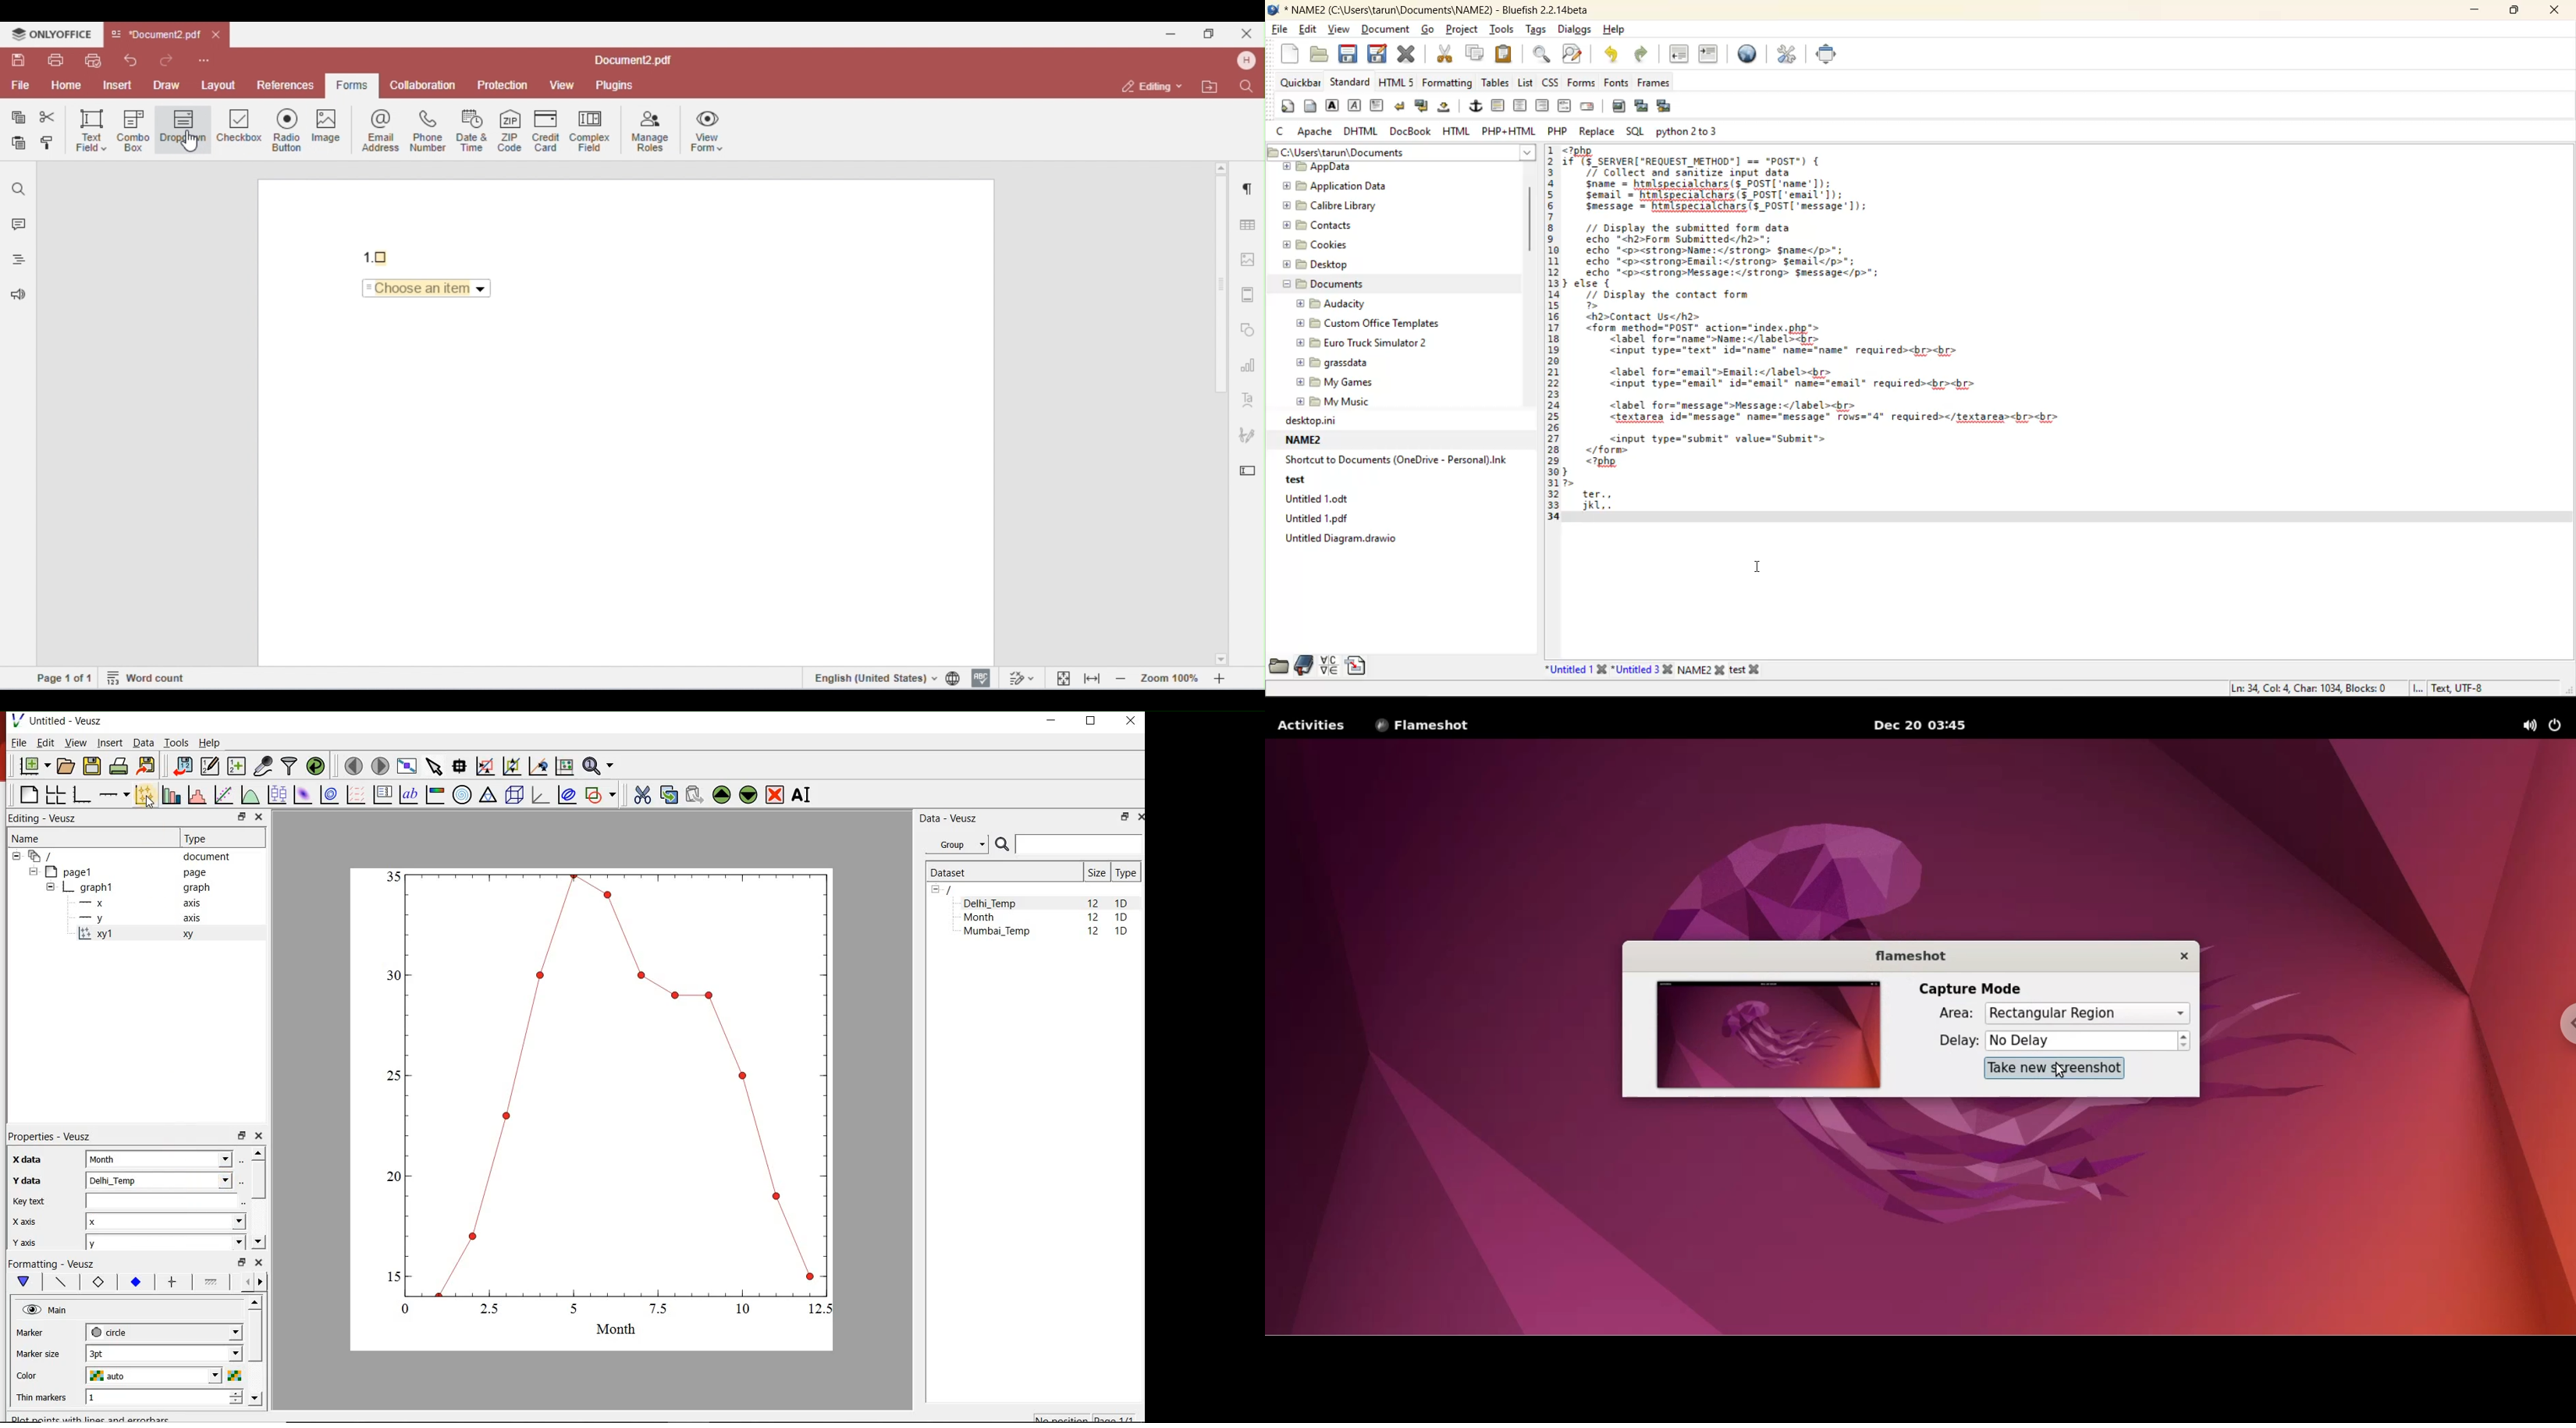 This screenshot has height=1428, width=2576. Describe the element at coordinates (1356, 664) in the screenshot. I see `snippets` at that location.